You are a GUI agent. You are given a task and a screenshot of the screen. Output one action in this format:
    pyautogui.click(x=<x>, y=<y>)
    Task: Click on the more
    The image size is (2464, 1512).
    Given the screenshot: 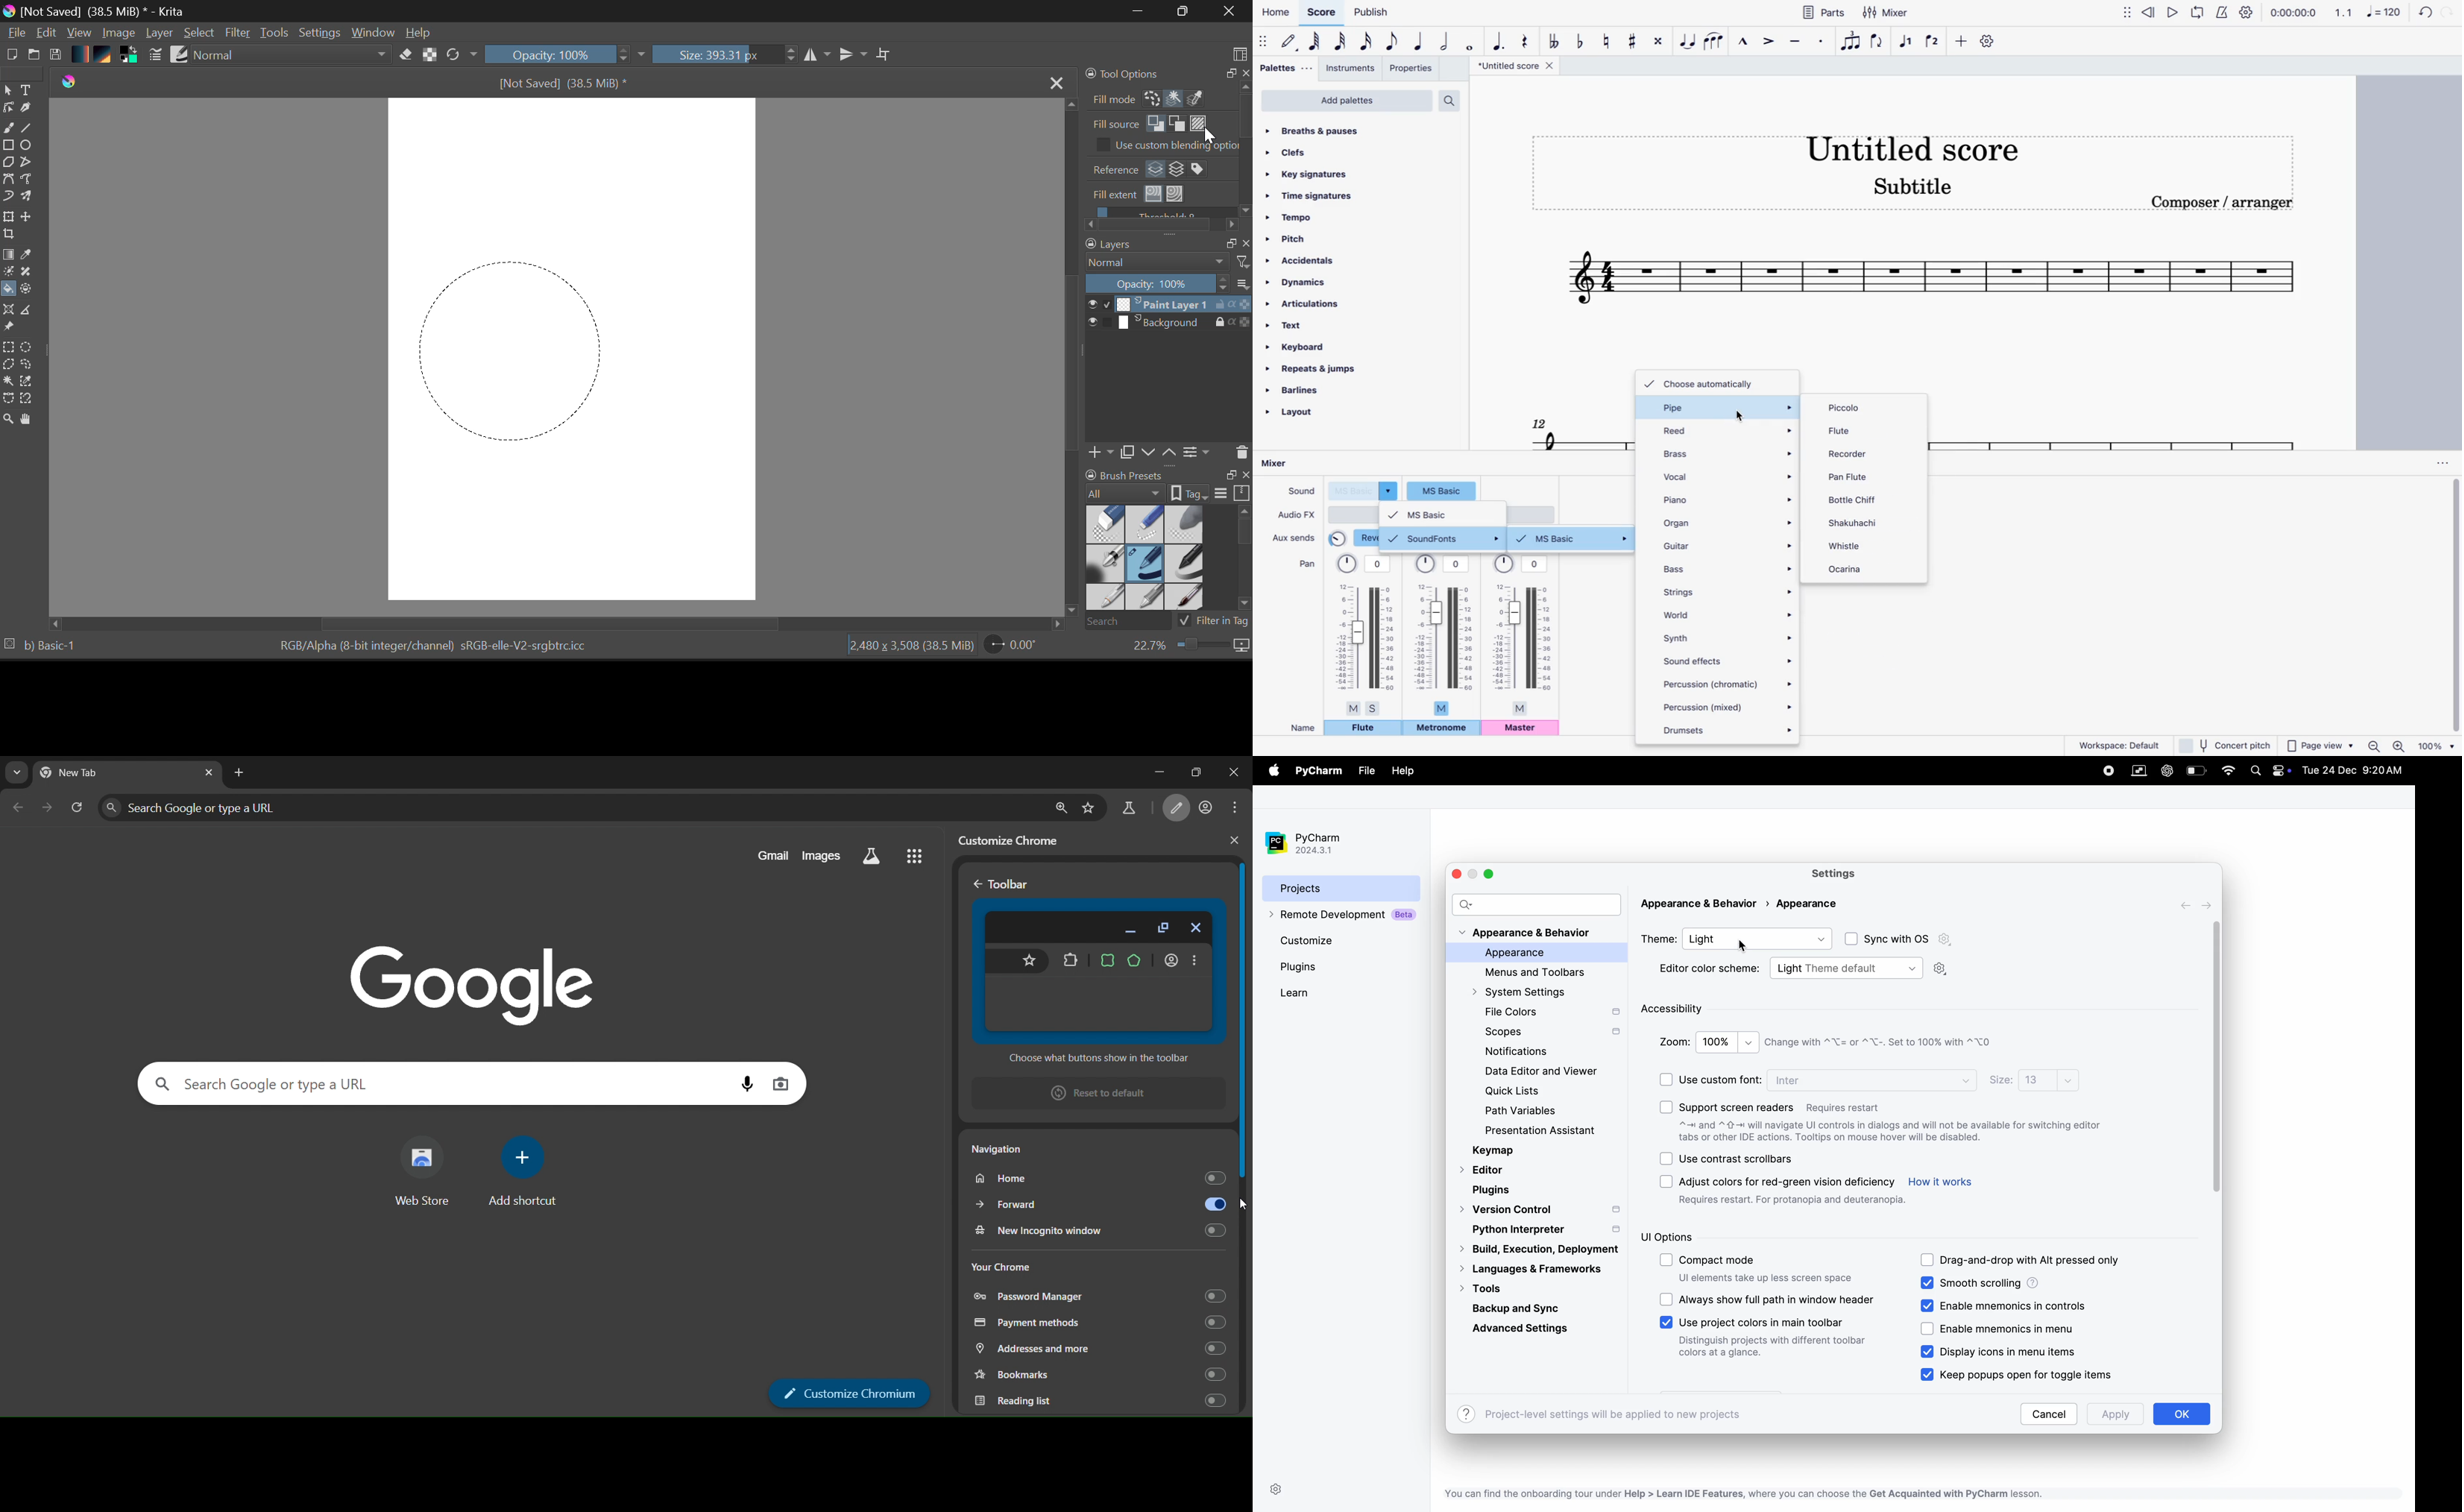 What is the action you would take?
    pyautogui.click(x=1959, y=40)
    